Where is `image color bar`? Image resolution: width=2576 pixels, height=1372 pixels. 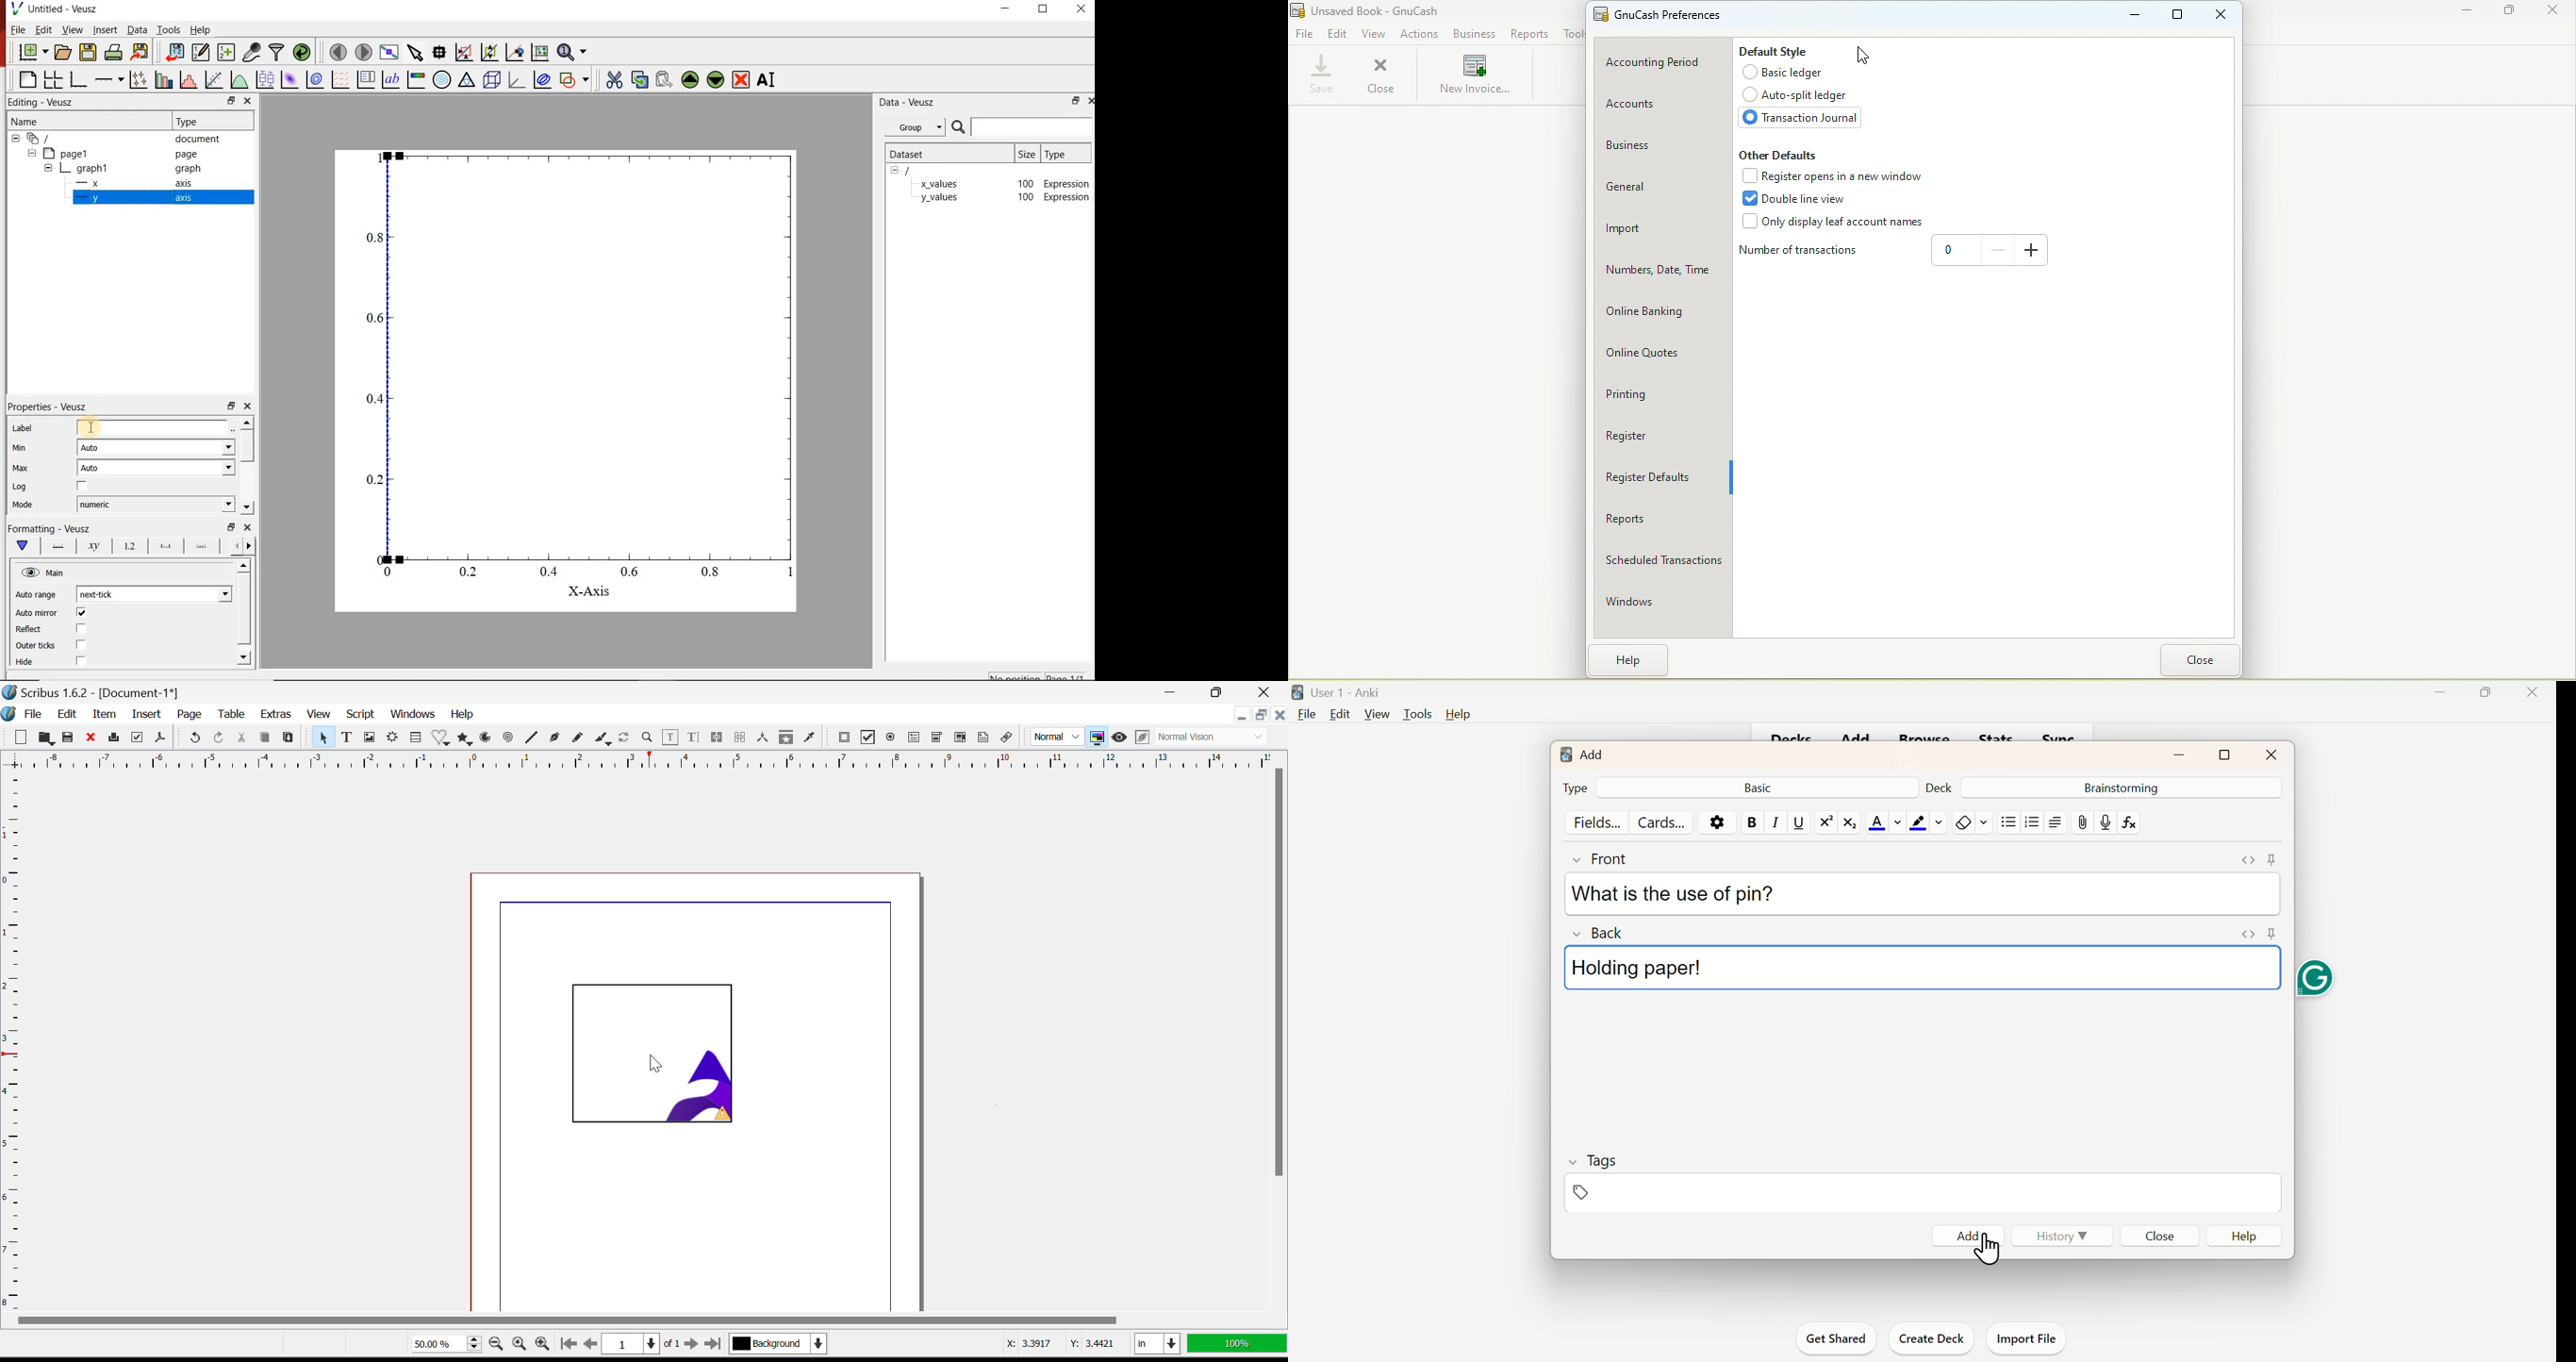
image color bar is located at coordinates (417, 80).